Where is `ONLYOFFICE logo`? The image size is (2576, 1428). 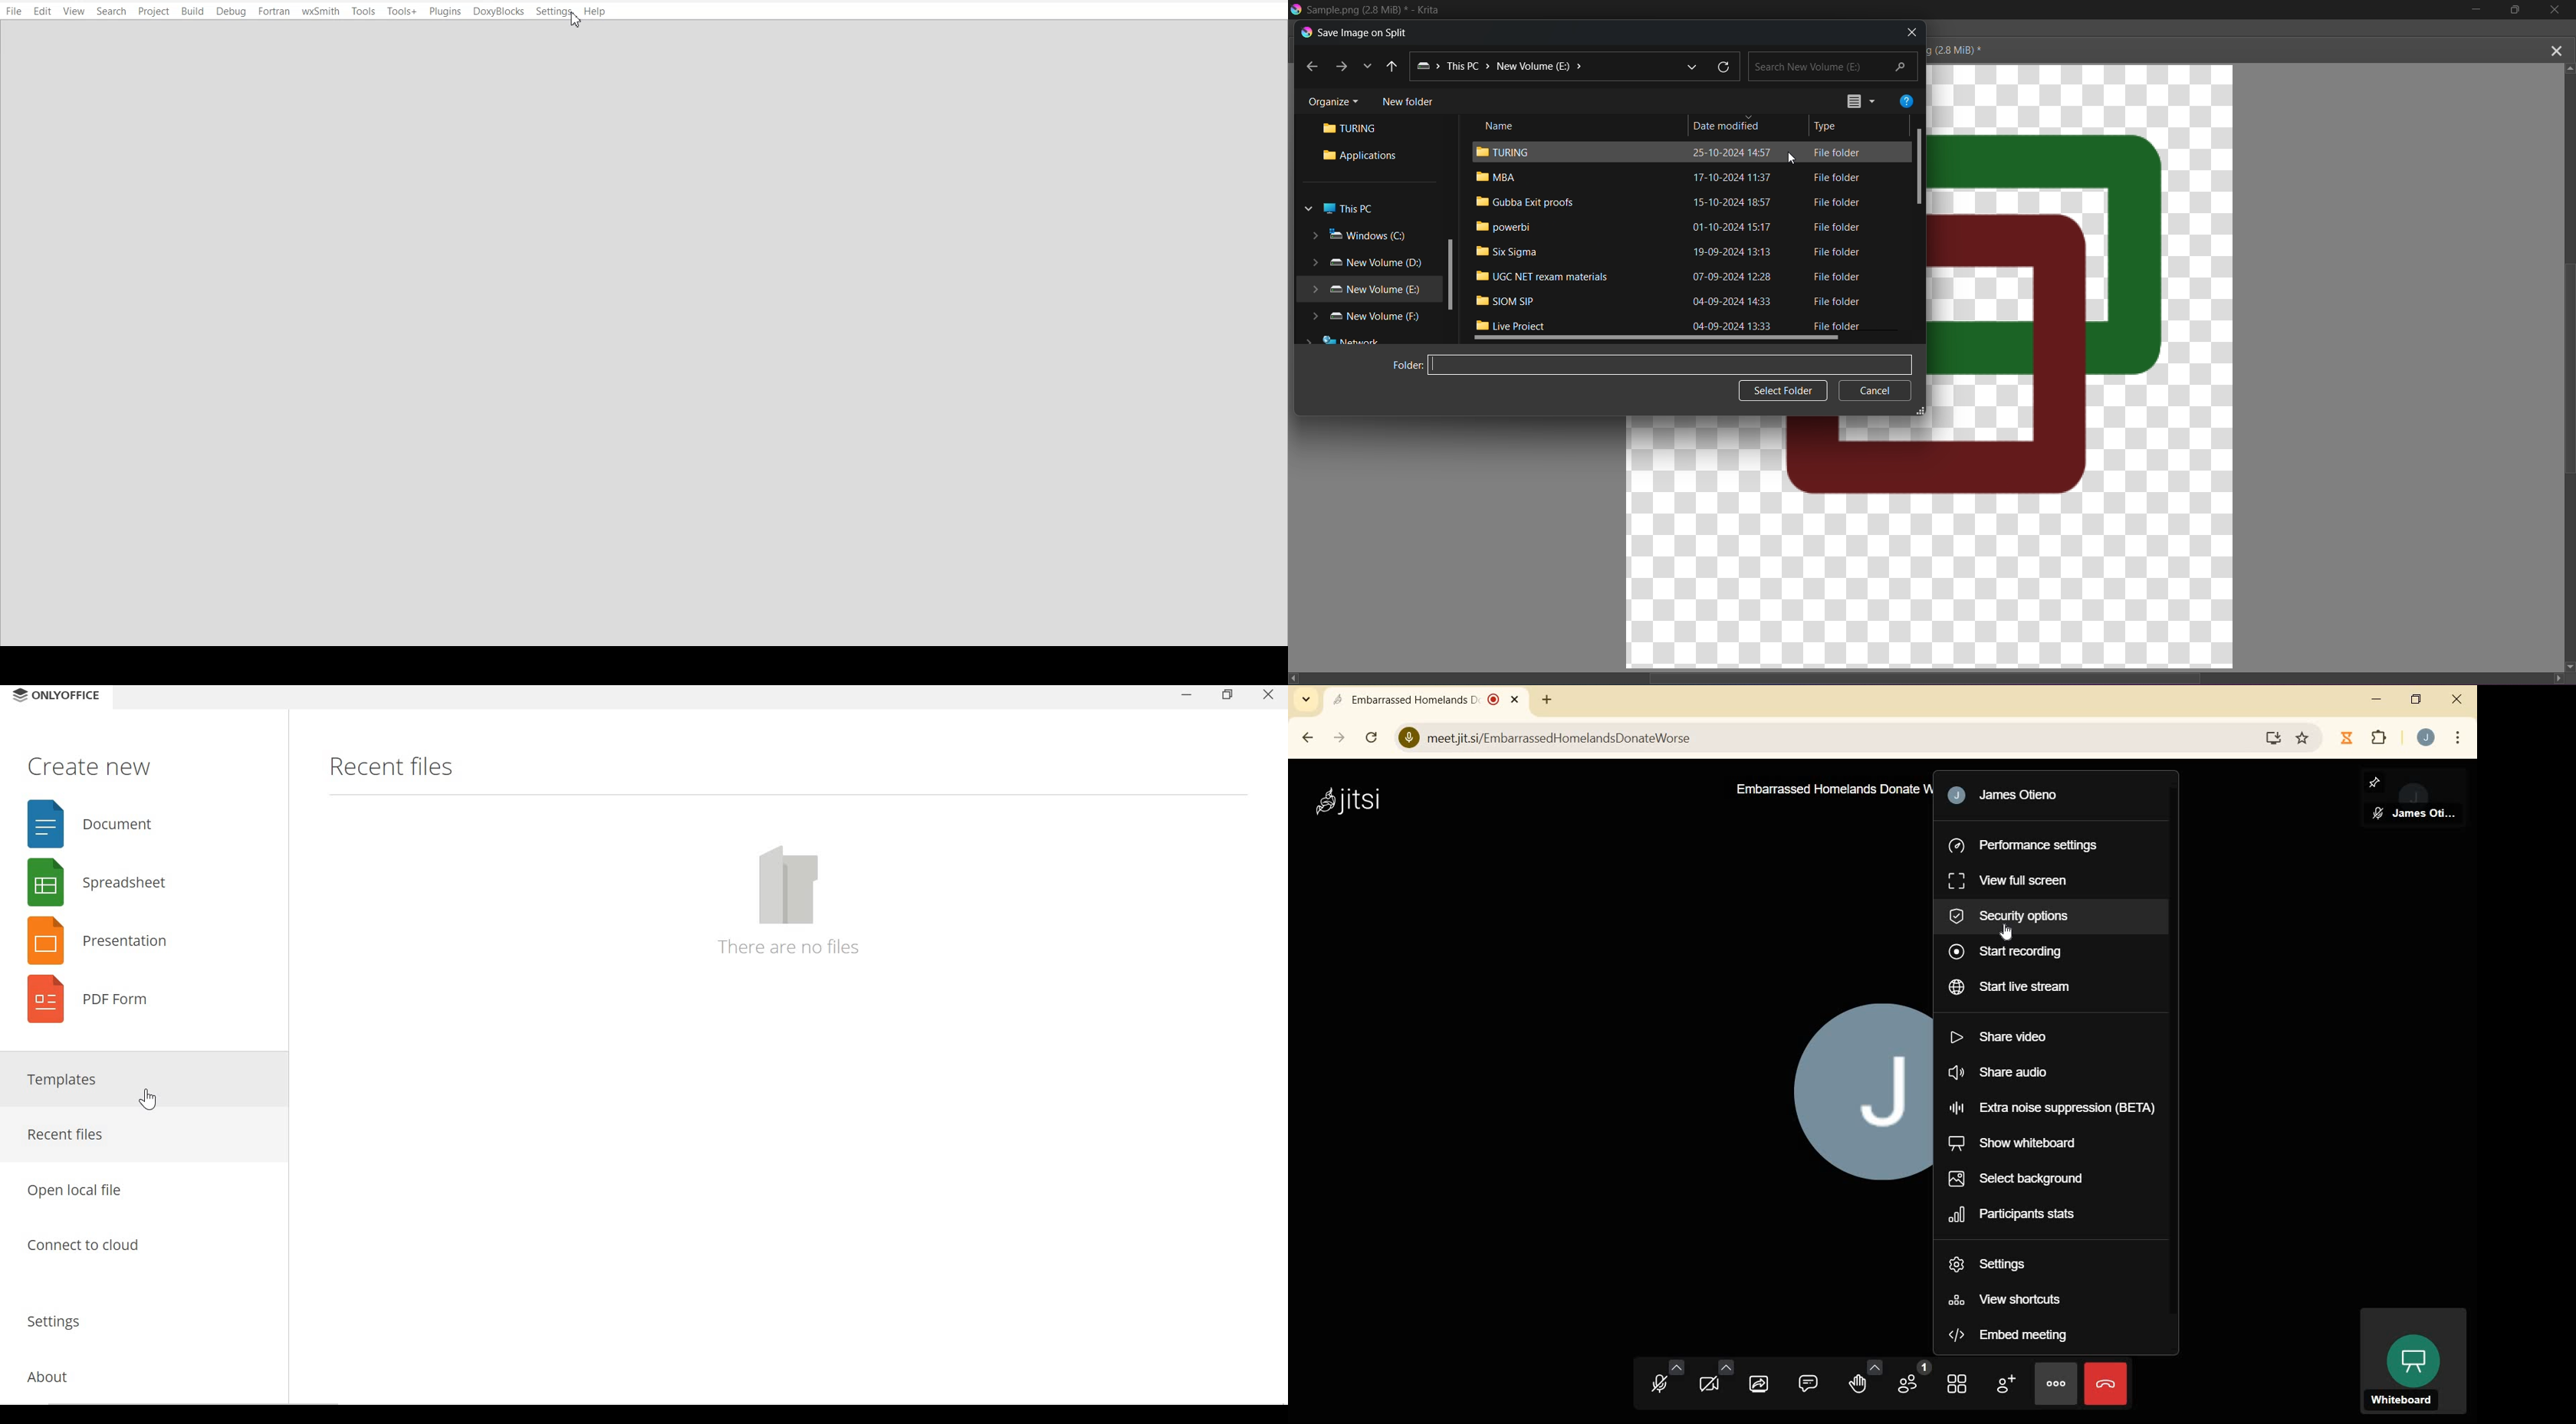 ONLYOFFICE logo is located at coordinates (17, 697).